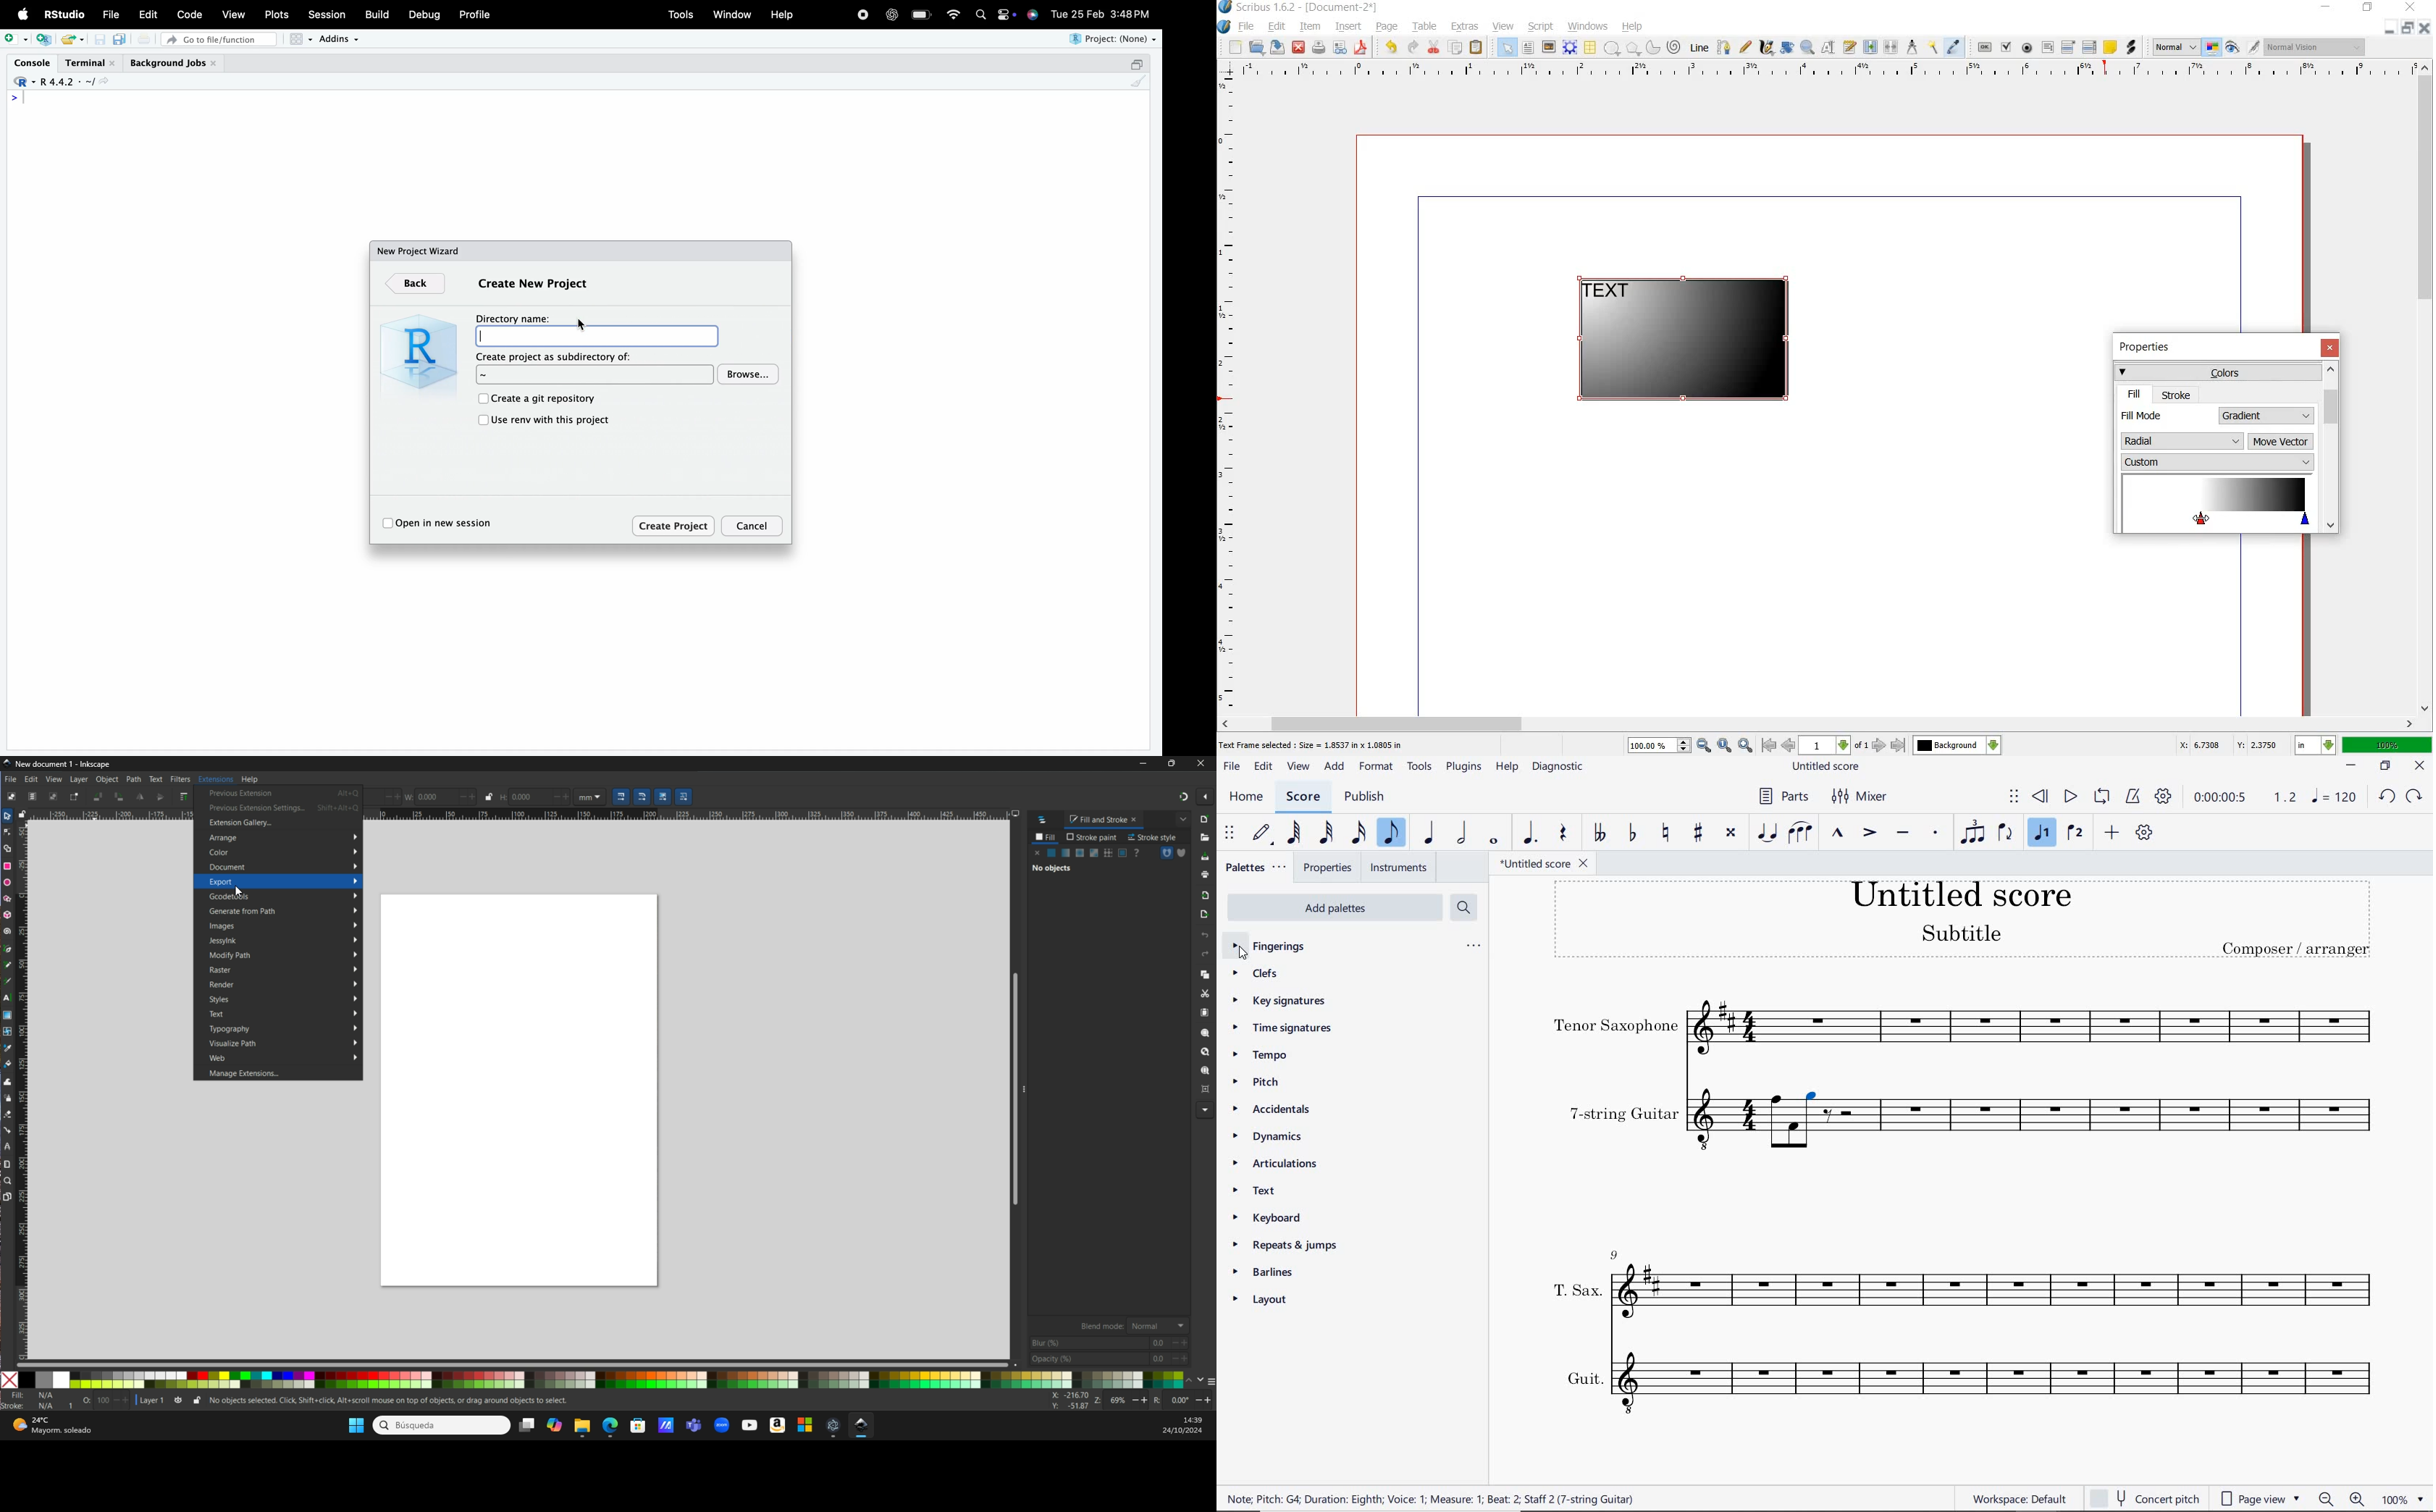  Describe the element at coordinates (111, 15) in the screenshot. I see `File` at that location.